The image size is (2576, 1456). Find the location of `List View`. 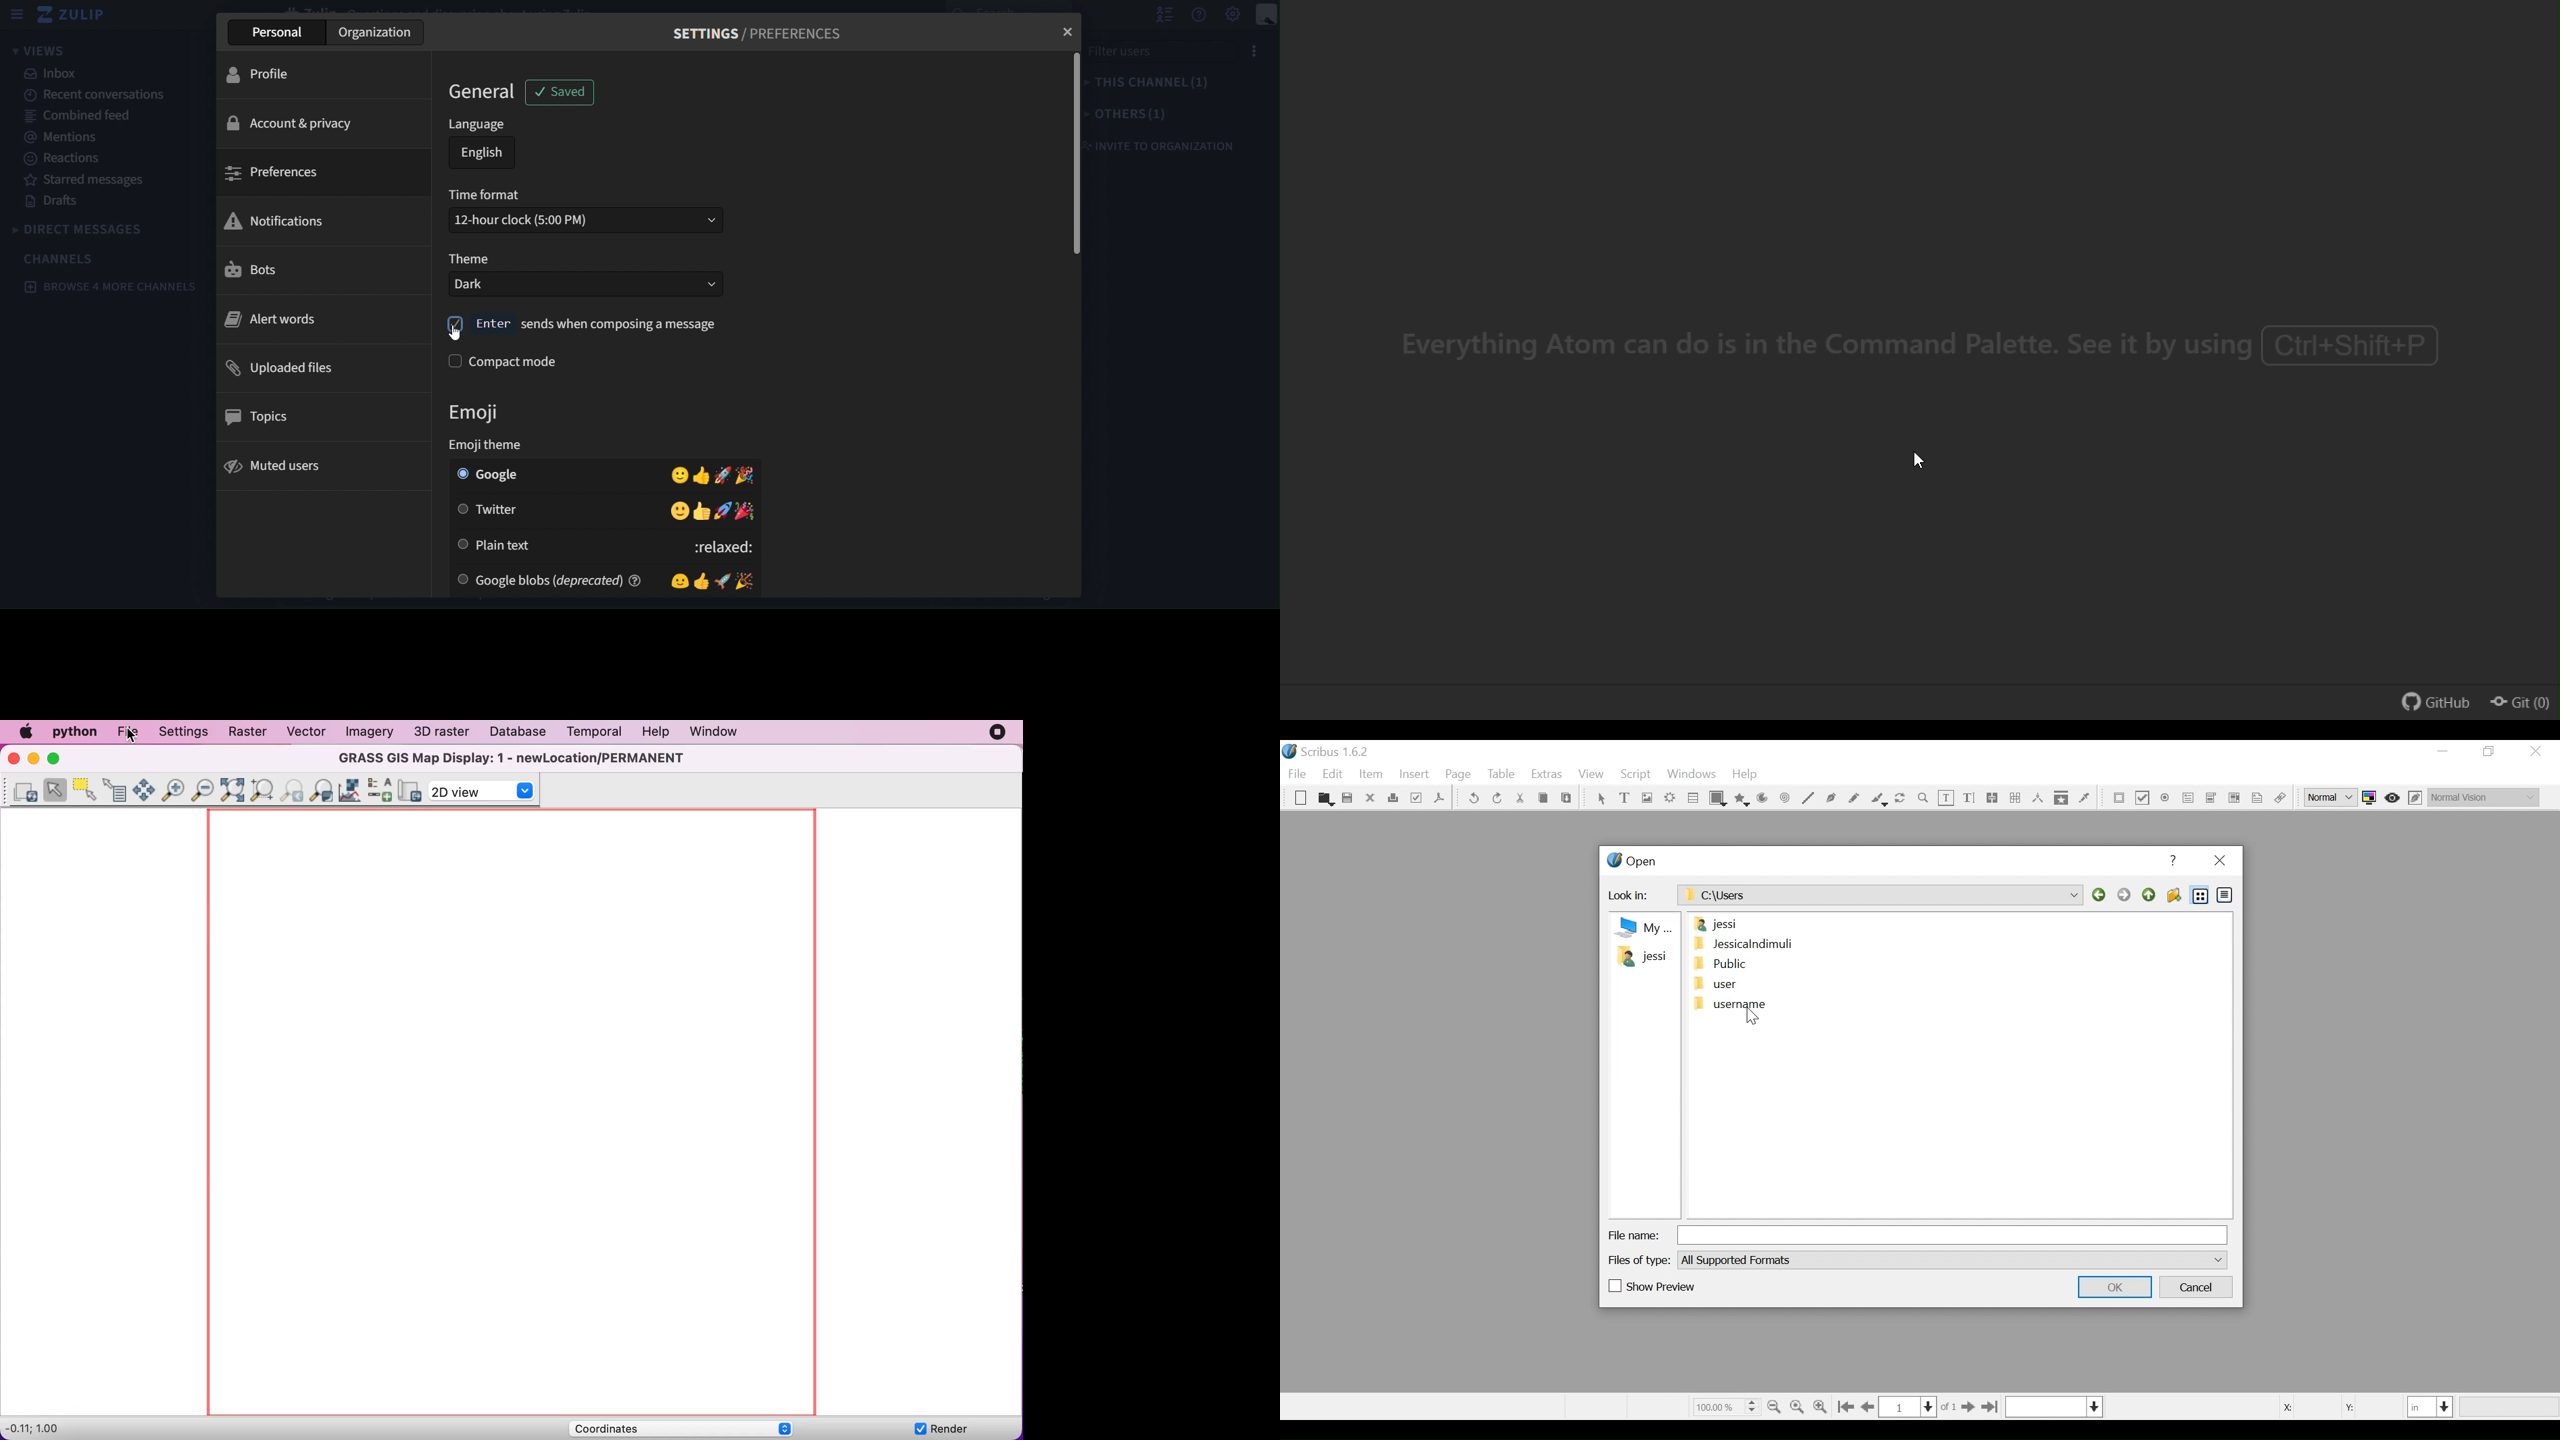

List View is located at coordinates (2201, 895).